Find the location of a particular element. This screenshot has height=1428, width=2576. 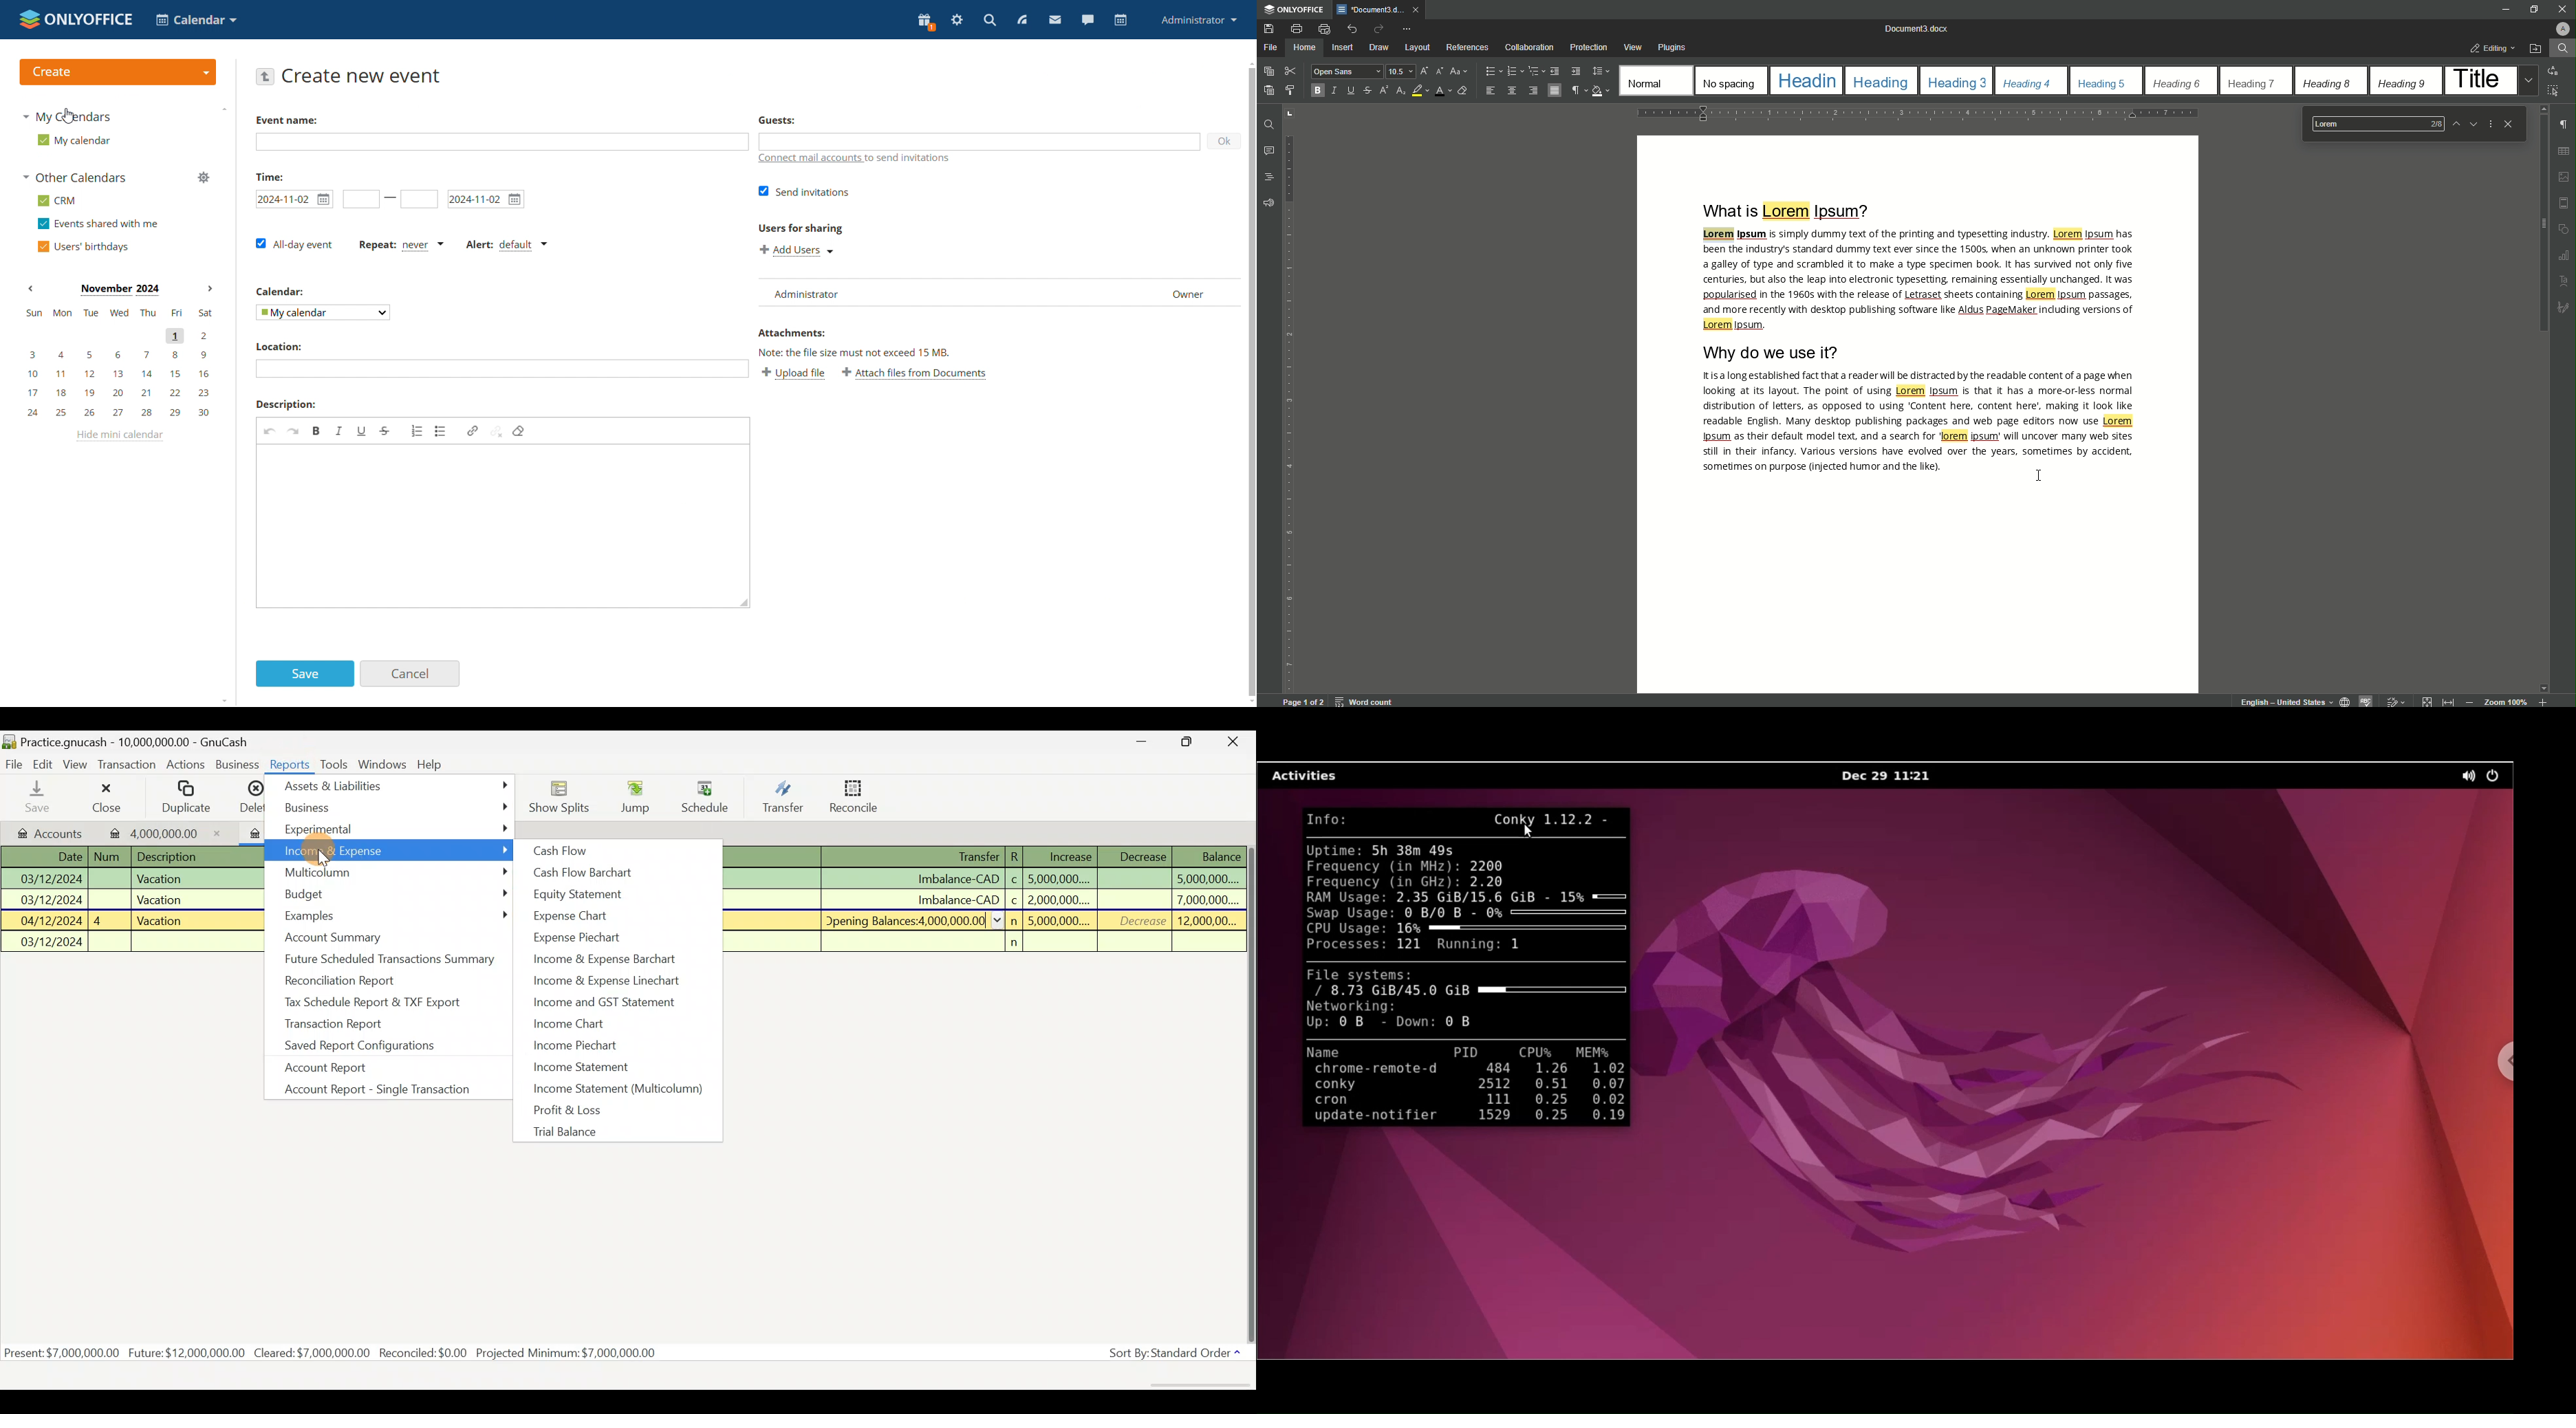

Close is located at coordinates (1238, 742).